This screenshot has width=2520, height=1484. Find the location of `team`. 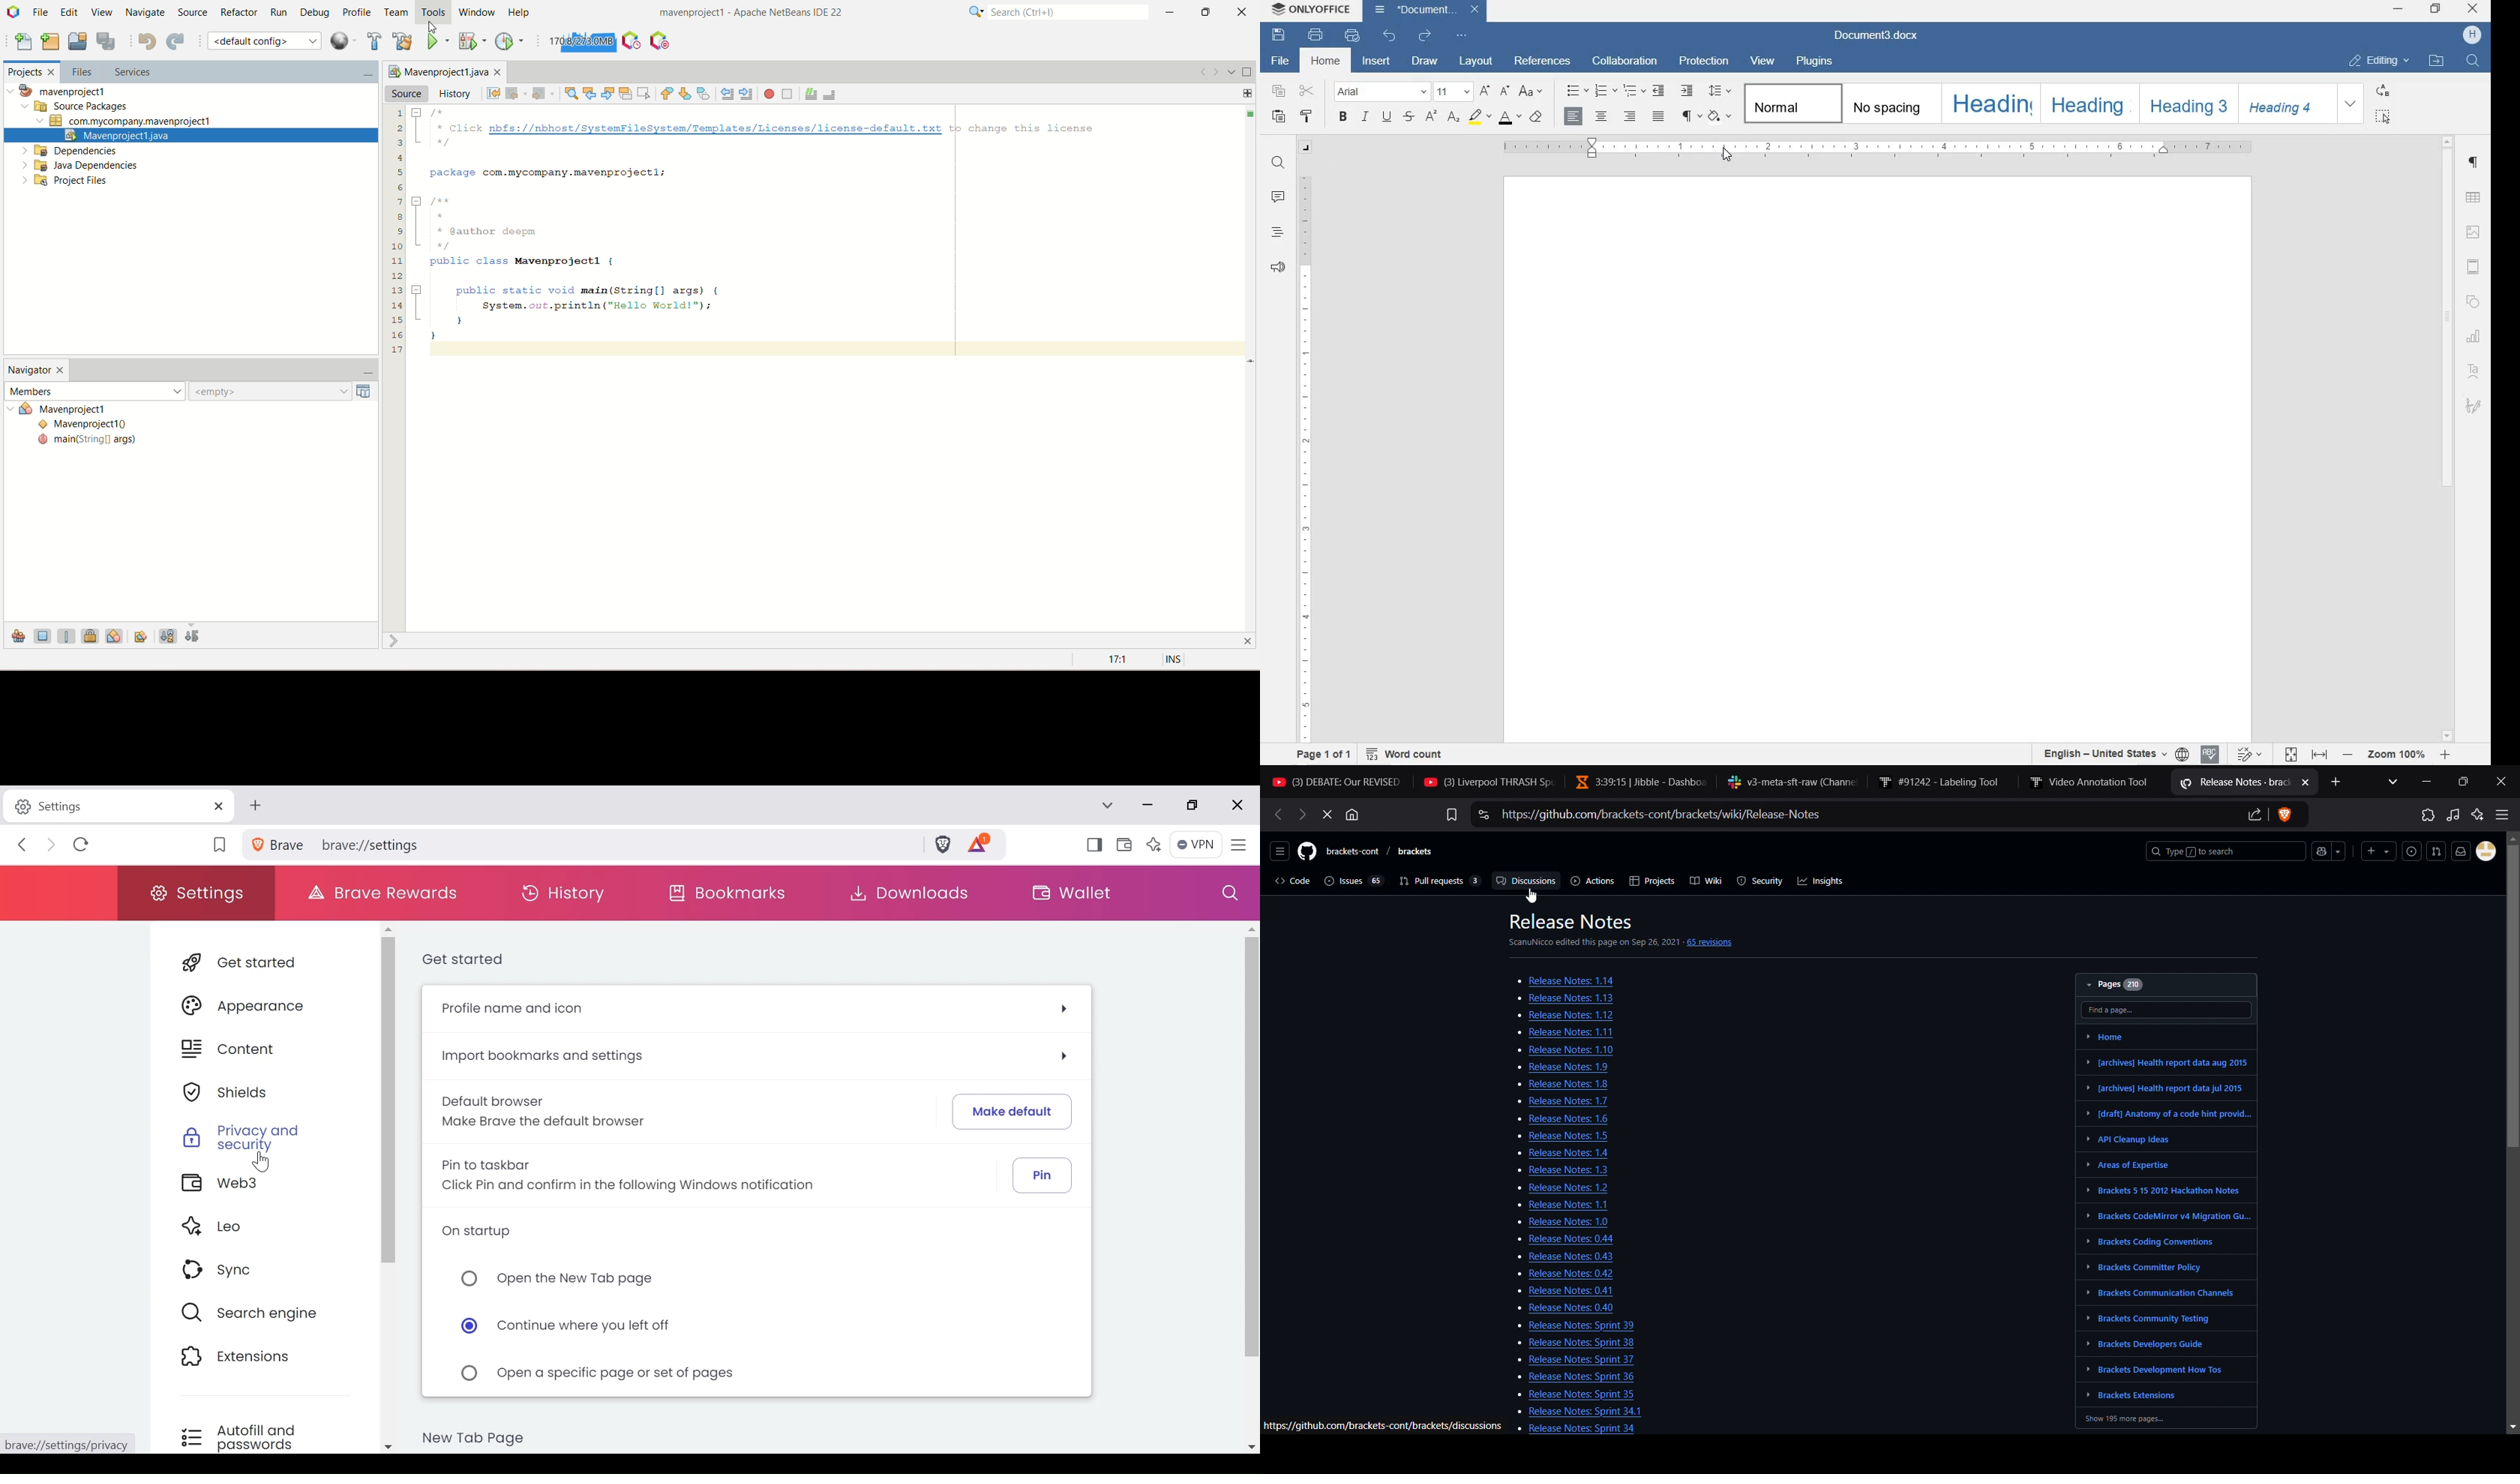

team is located at coordinates (397, 13).